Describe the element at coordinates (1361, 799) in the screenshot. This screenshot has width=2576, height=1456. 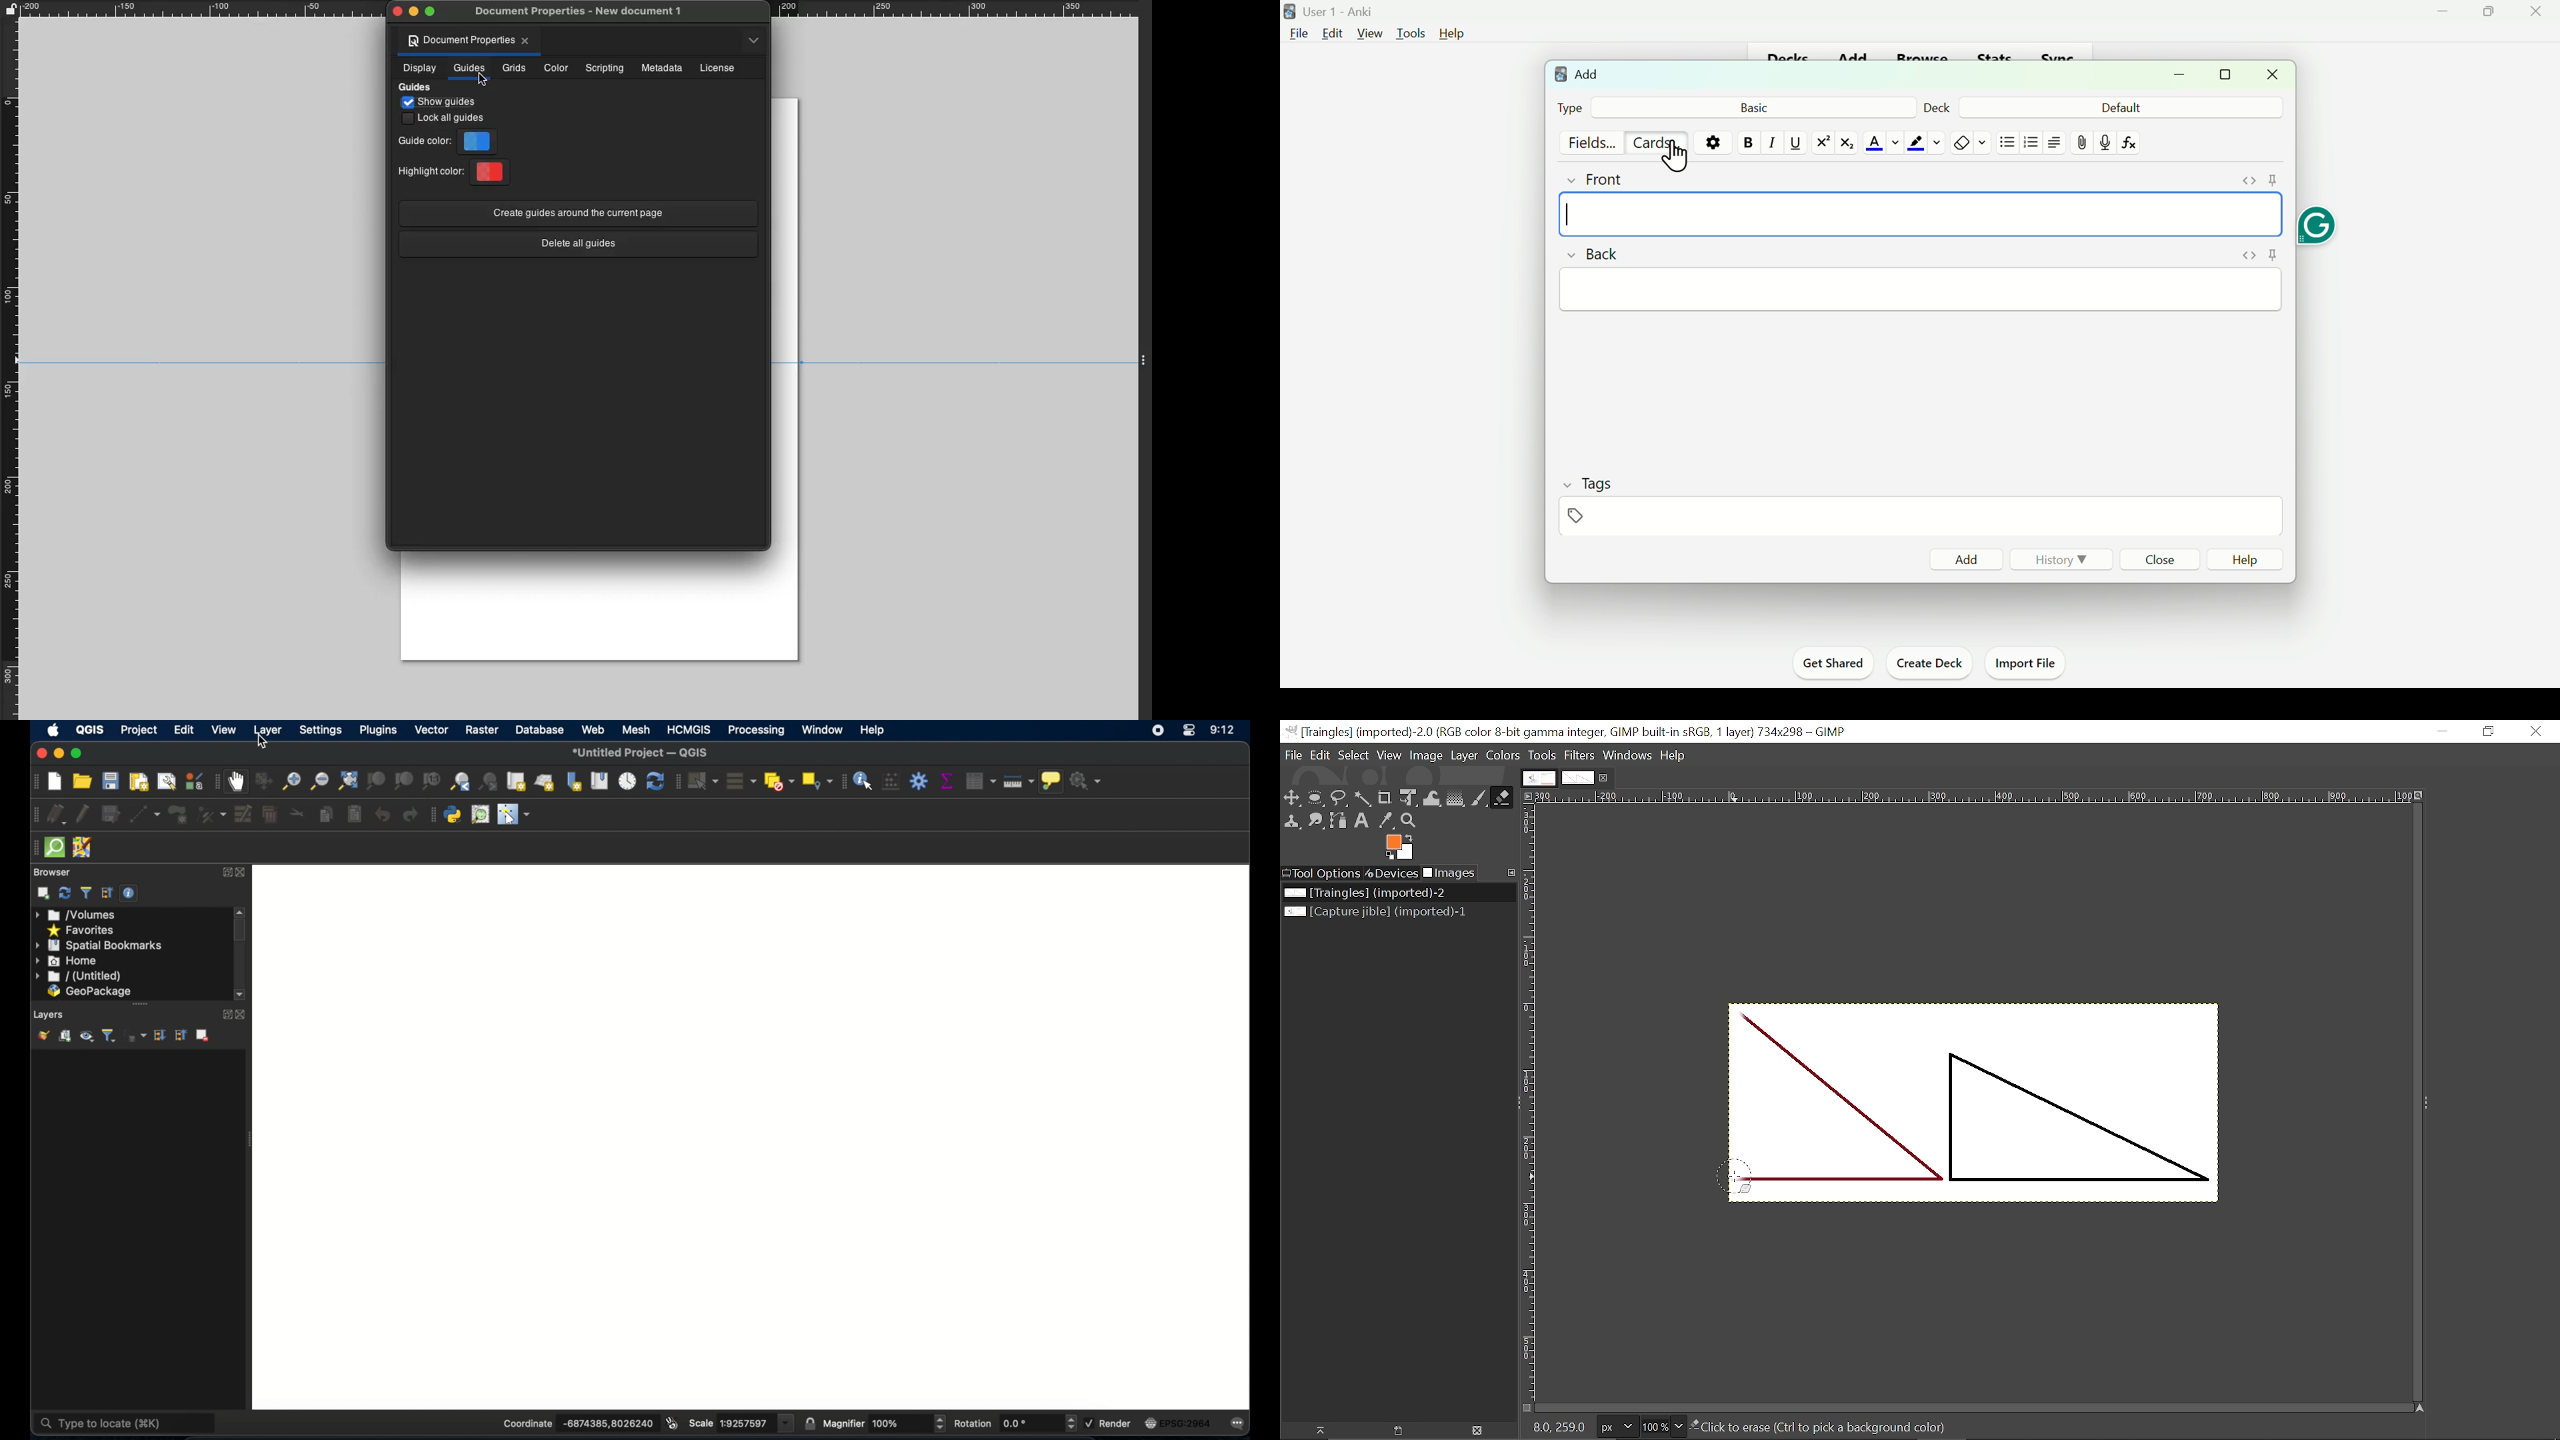
I see `Fuzz select tool` at that location.